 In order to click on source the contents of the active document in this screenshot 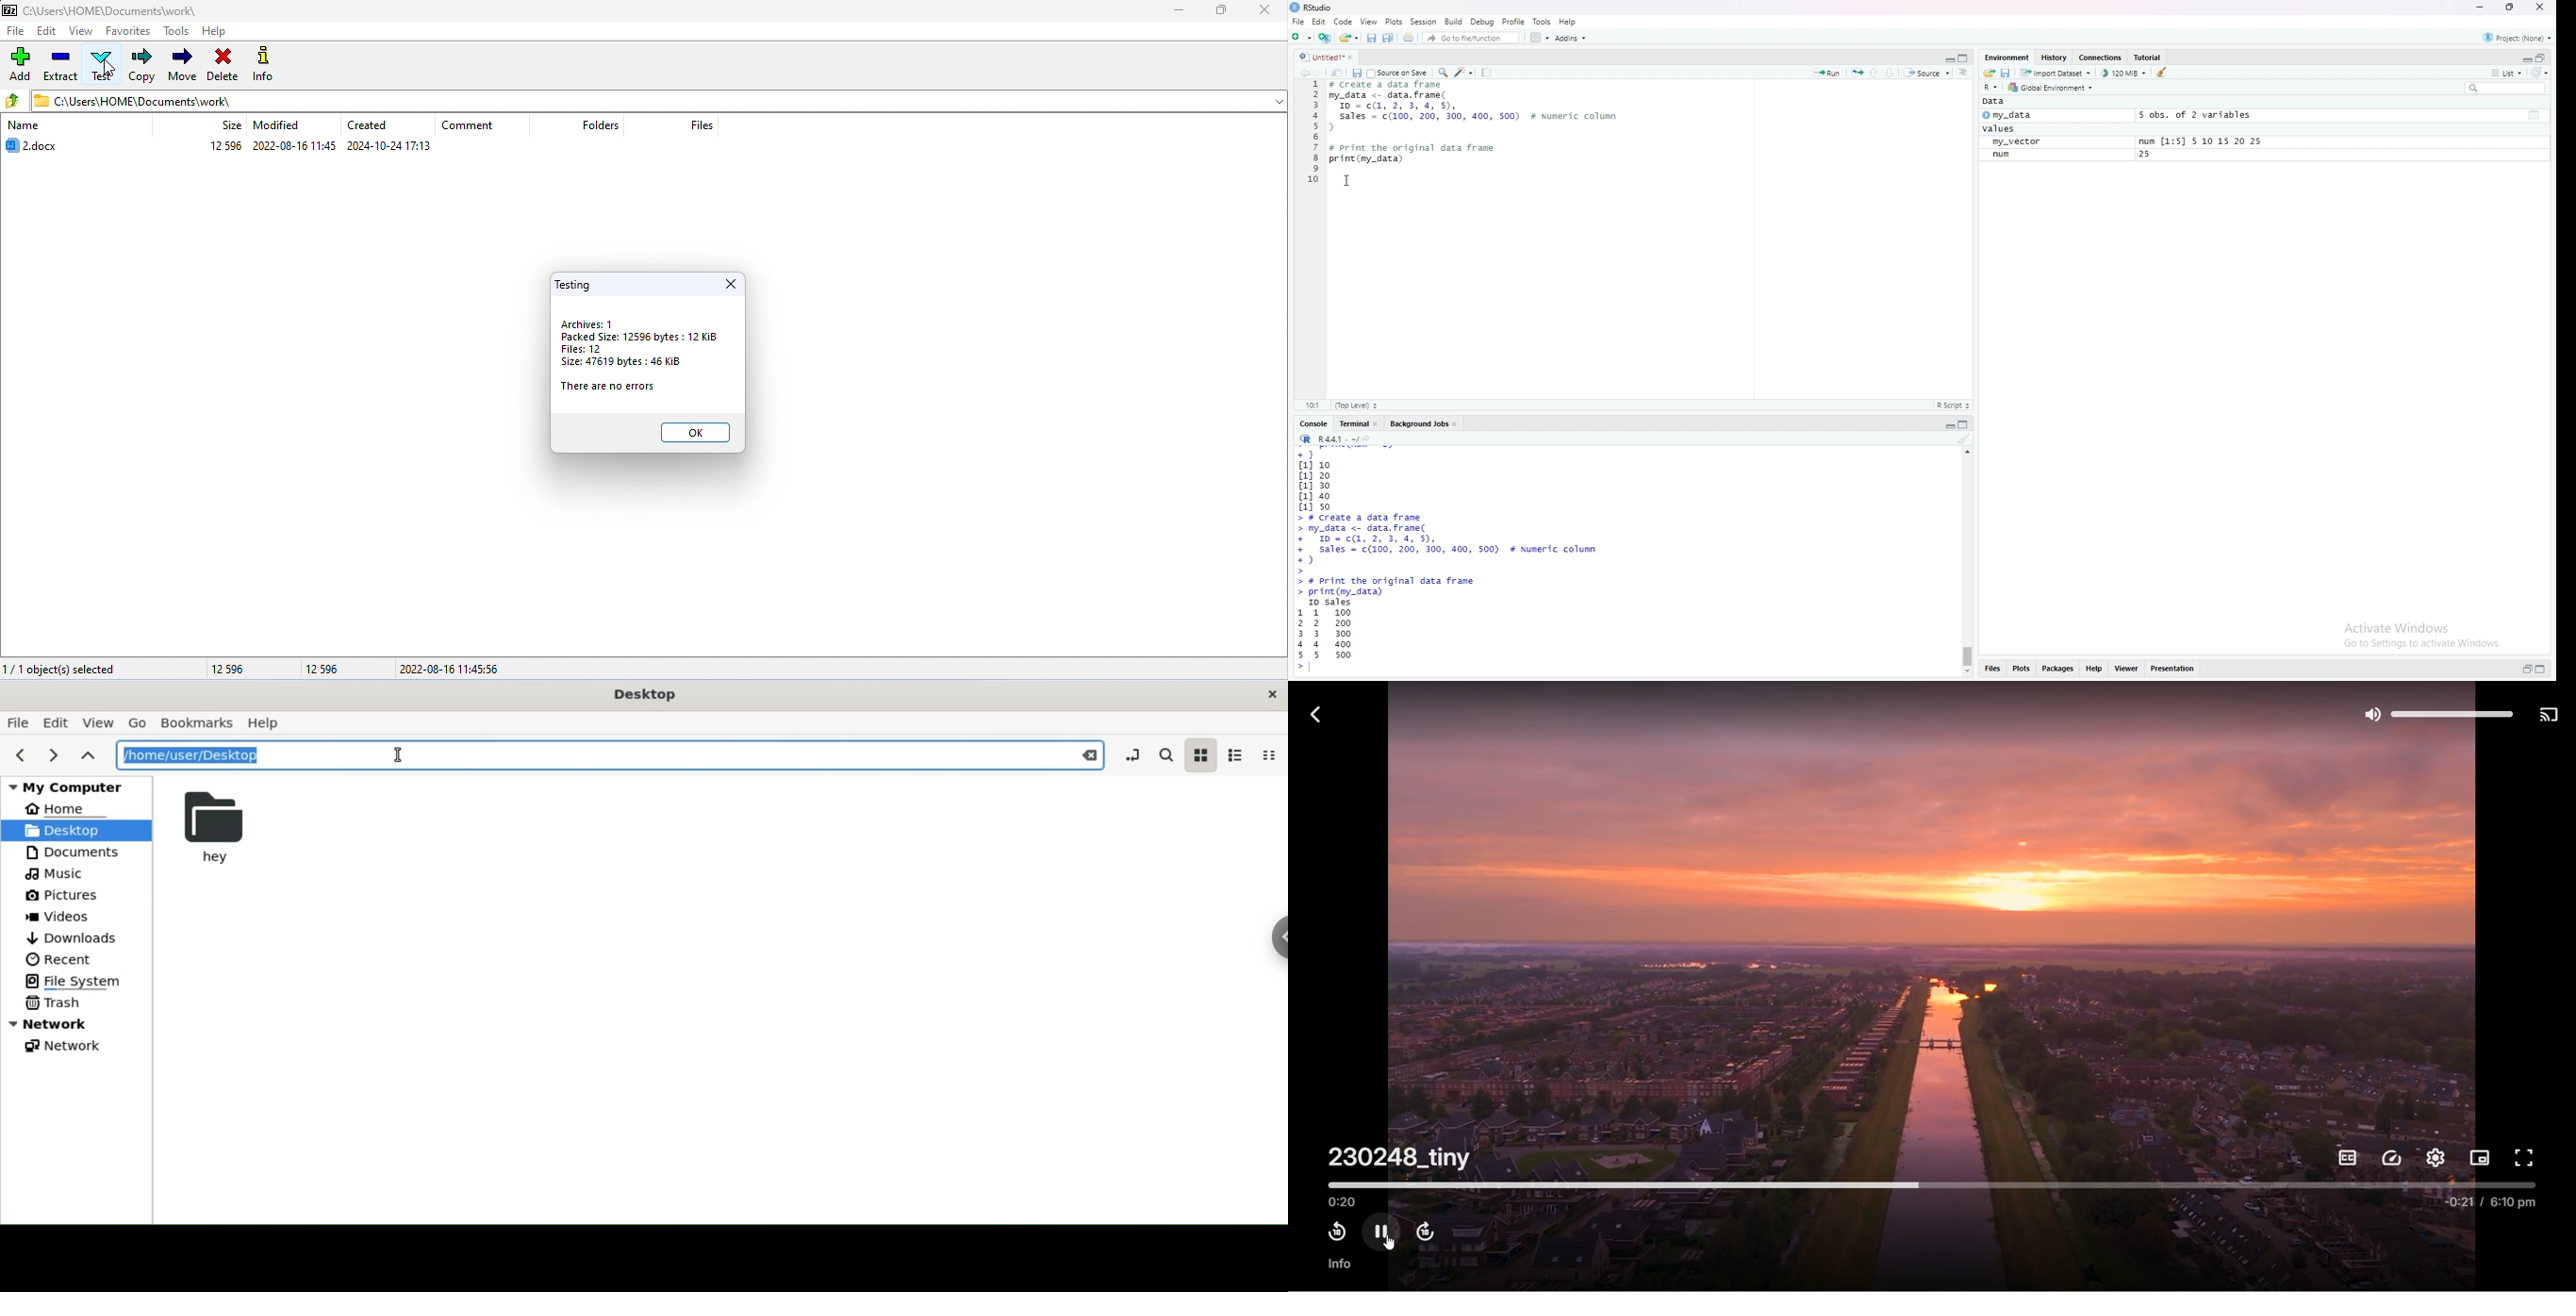, I will do `click(1928, 73)`.